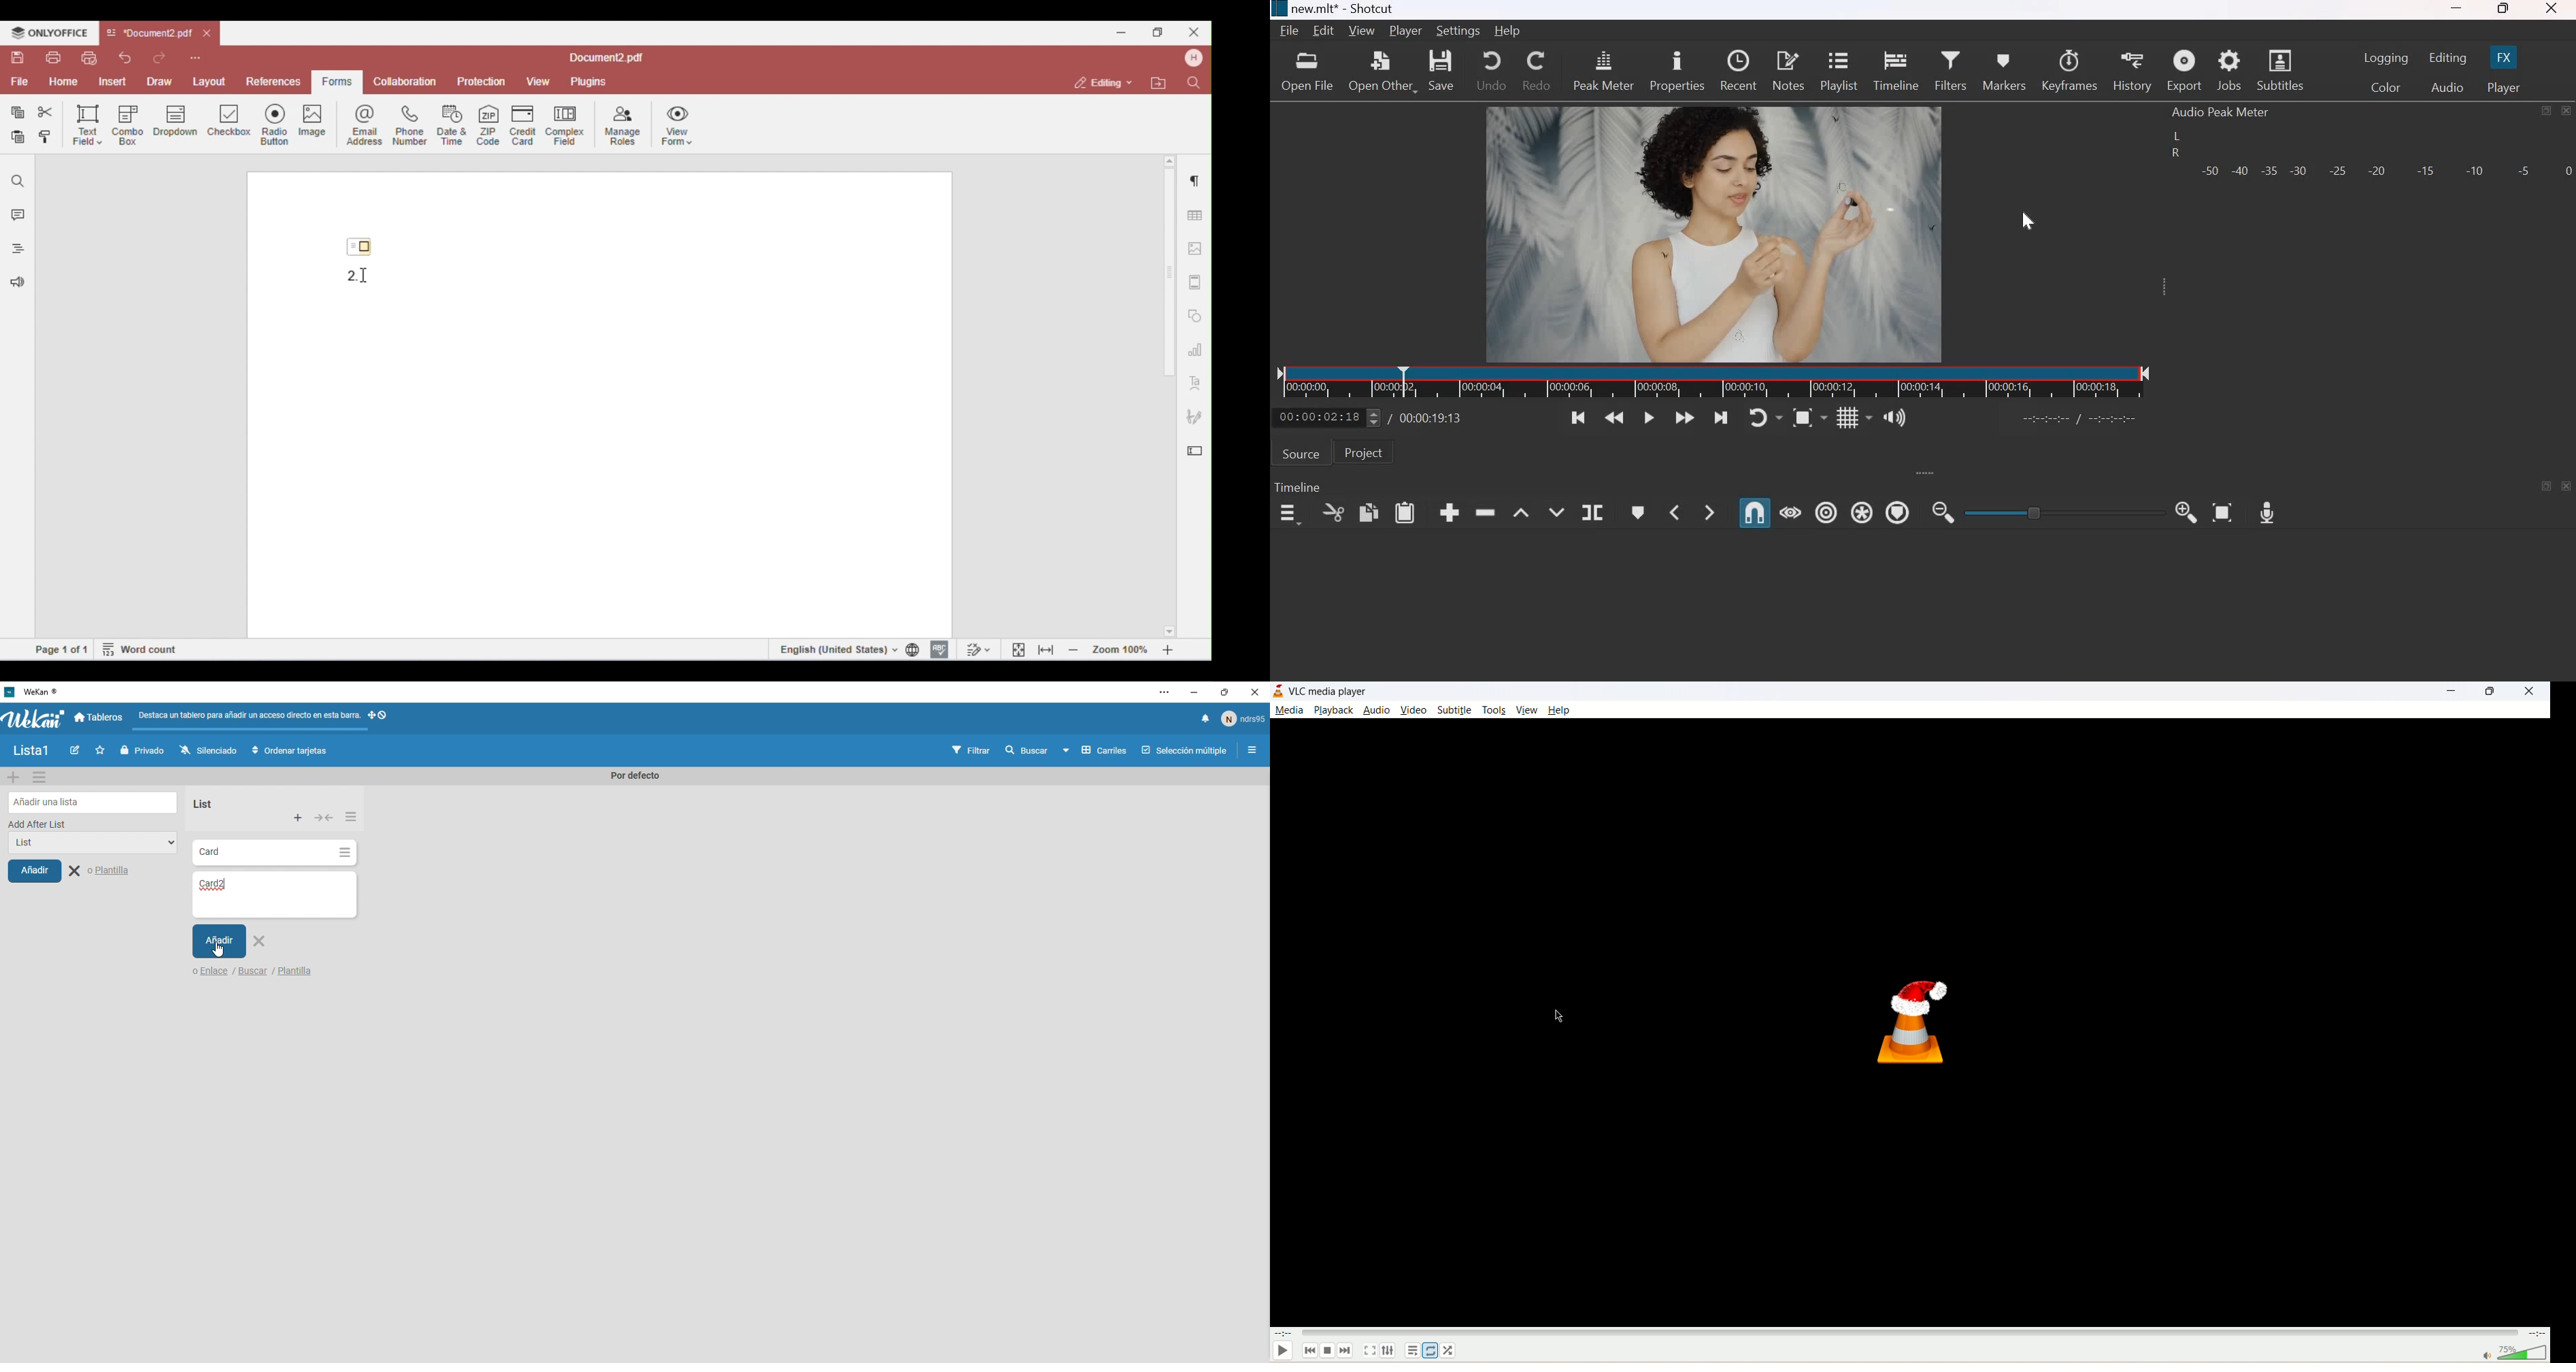  Describe the element at coordinates (1556, 511) in the screenshot. I see `Overwrite` at that location.